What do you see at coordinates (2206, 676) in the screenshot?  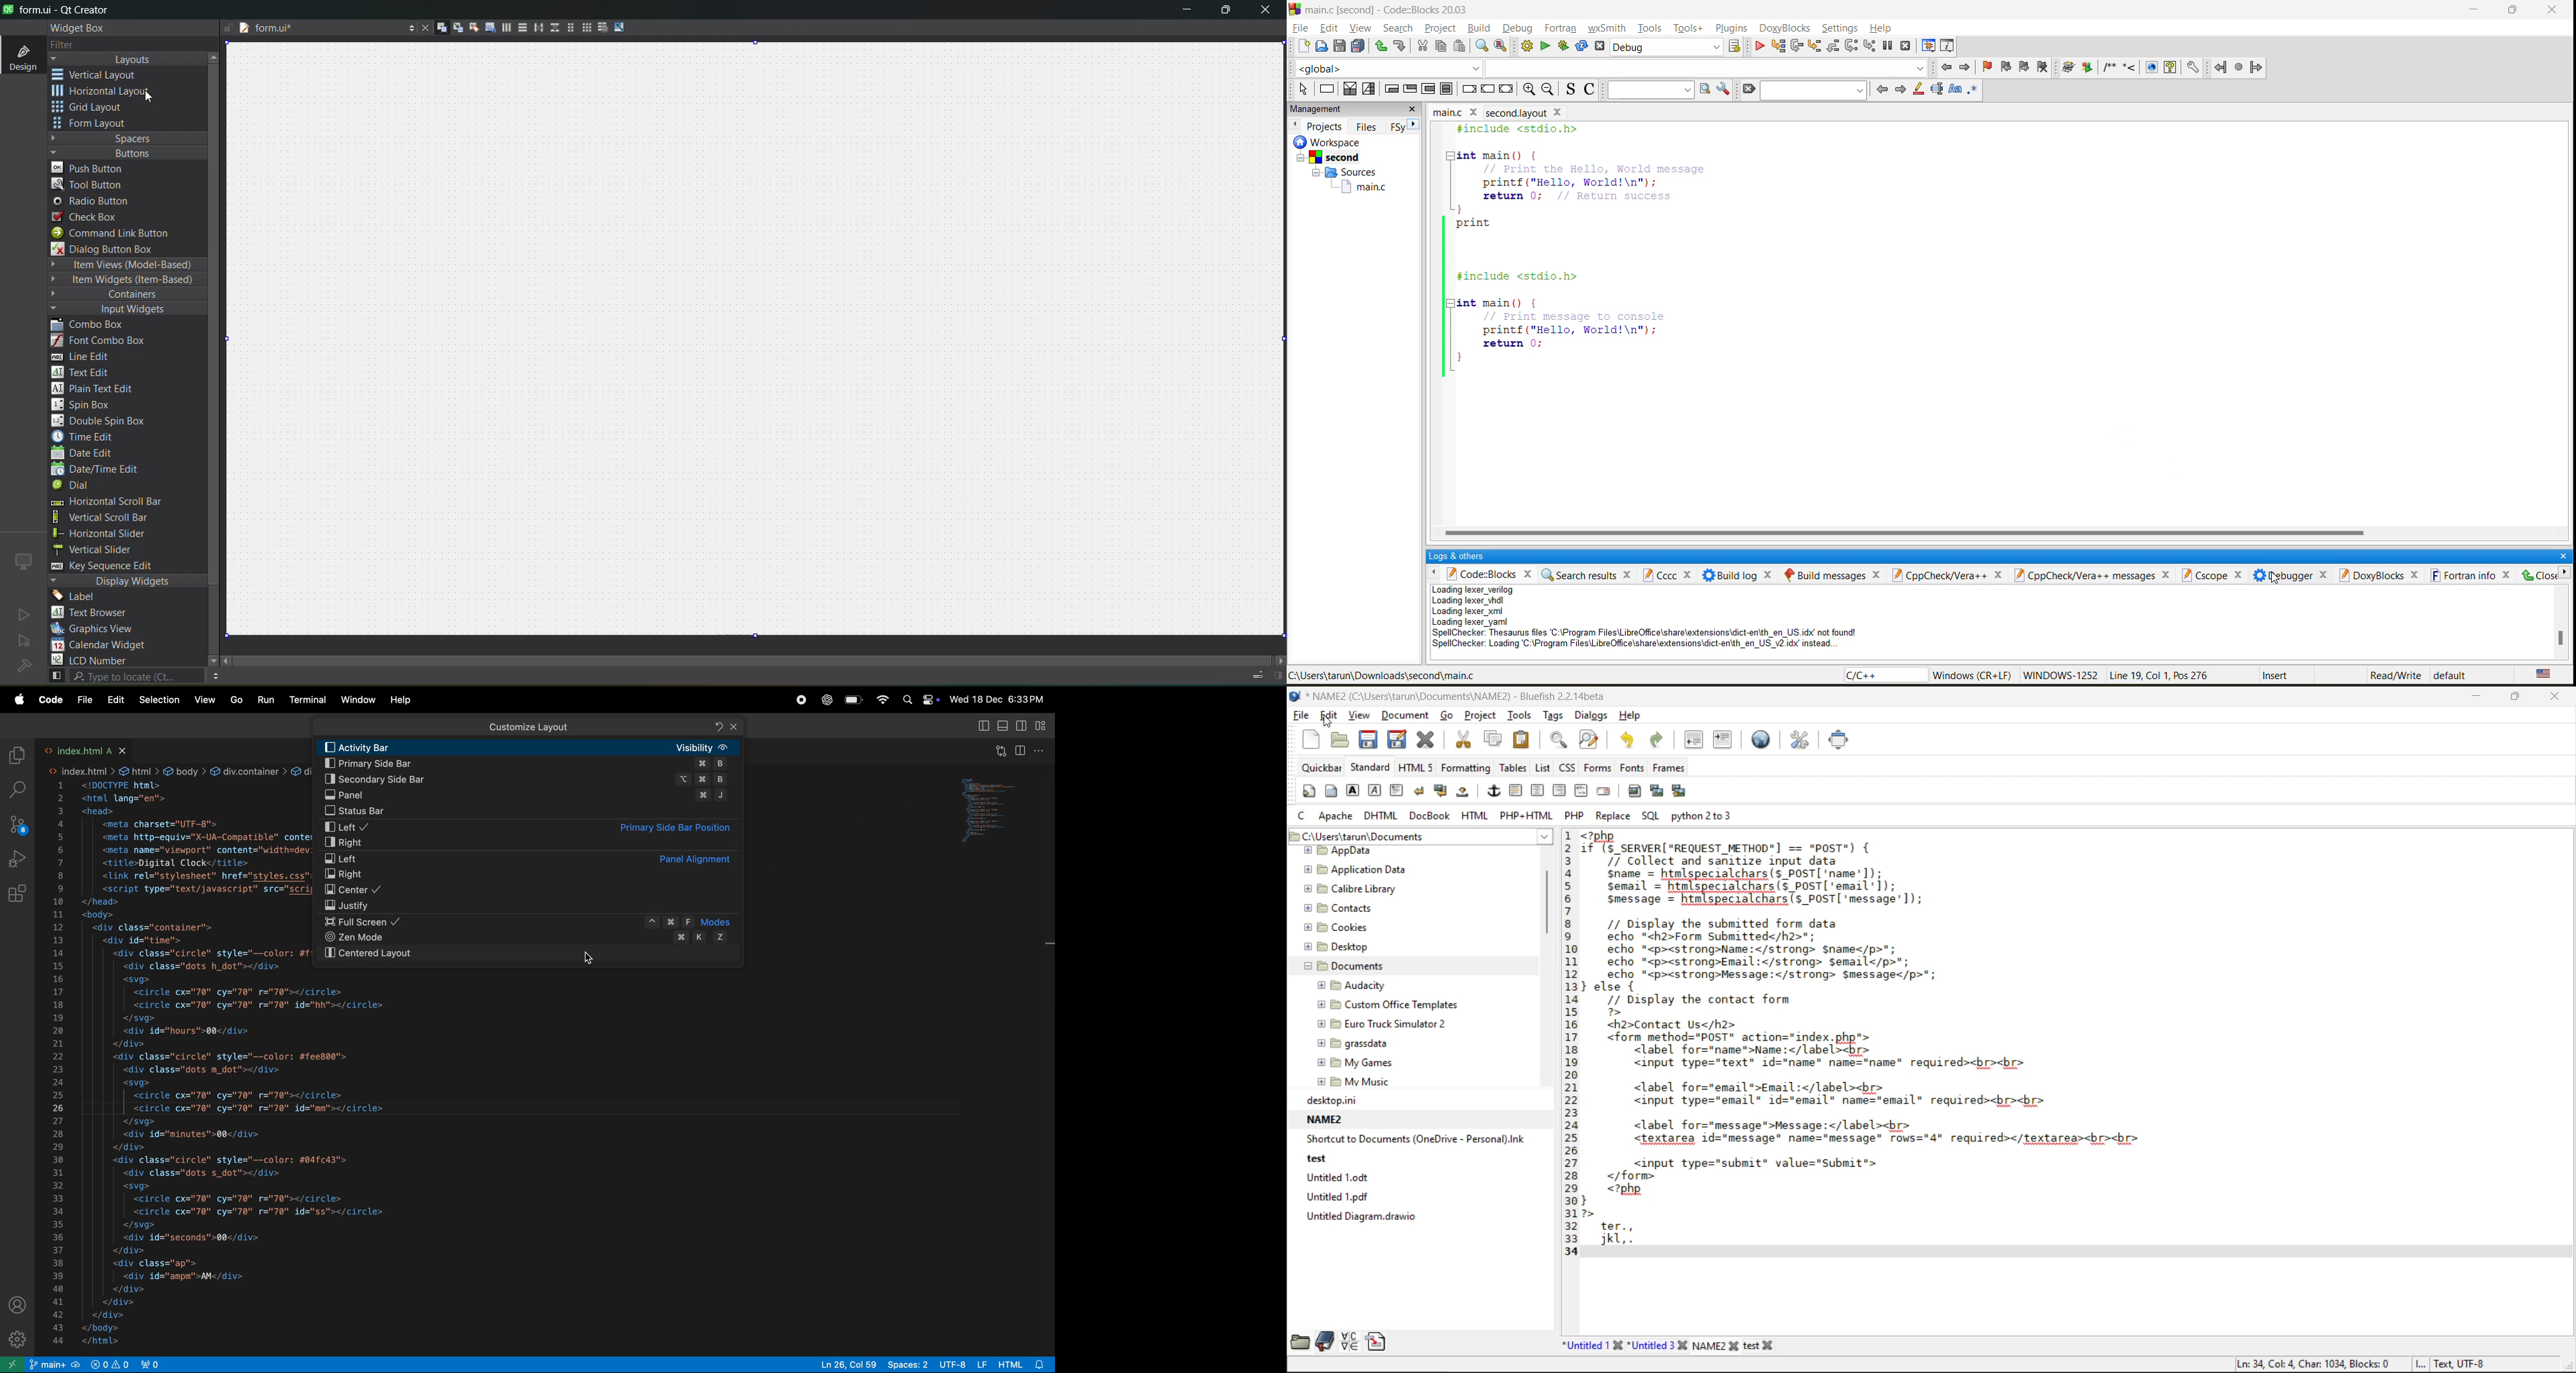 I see `metadata` at bounding box center [2206, 676].